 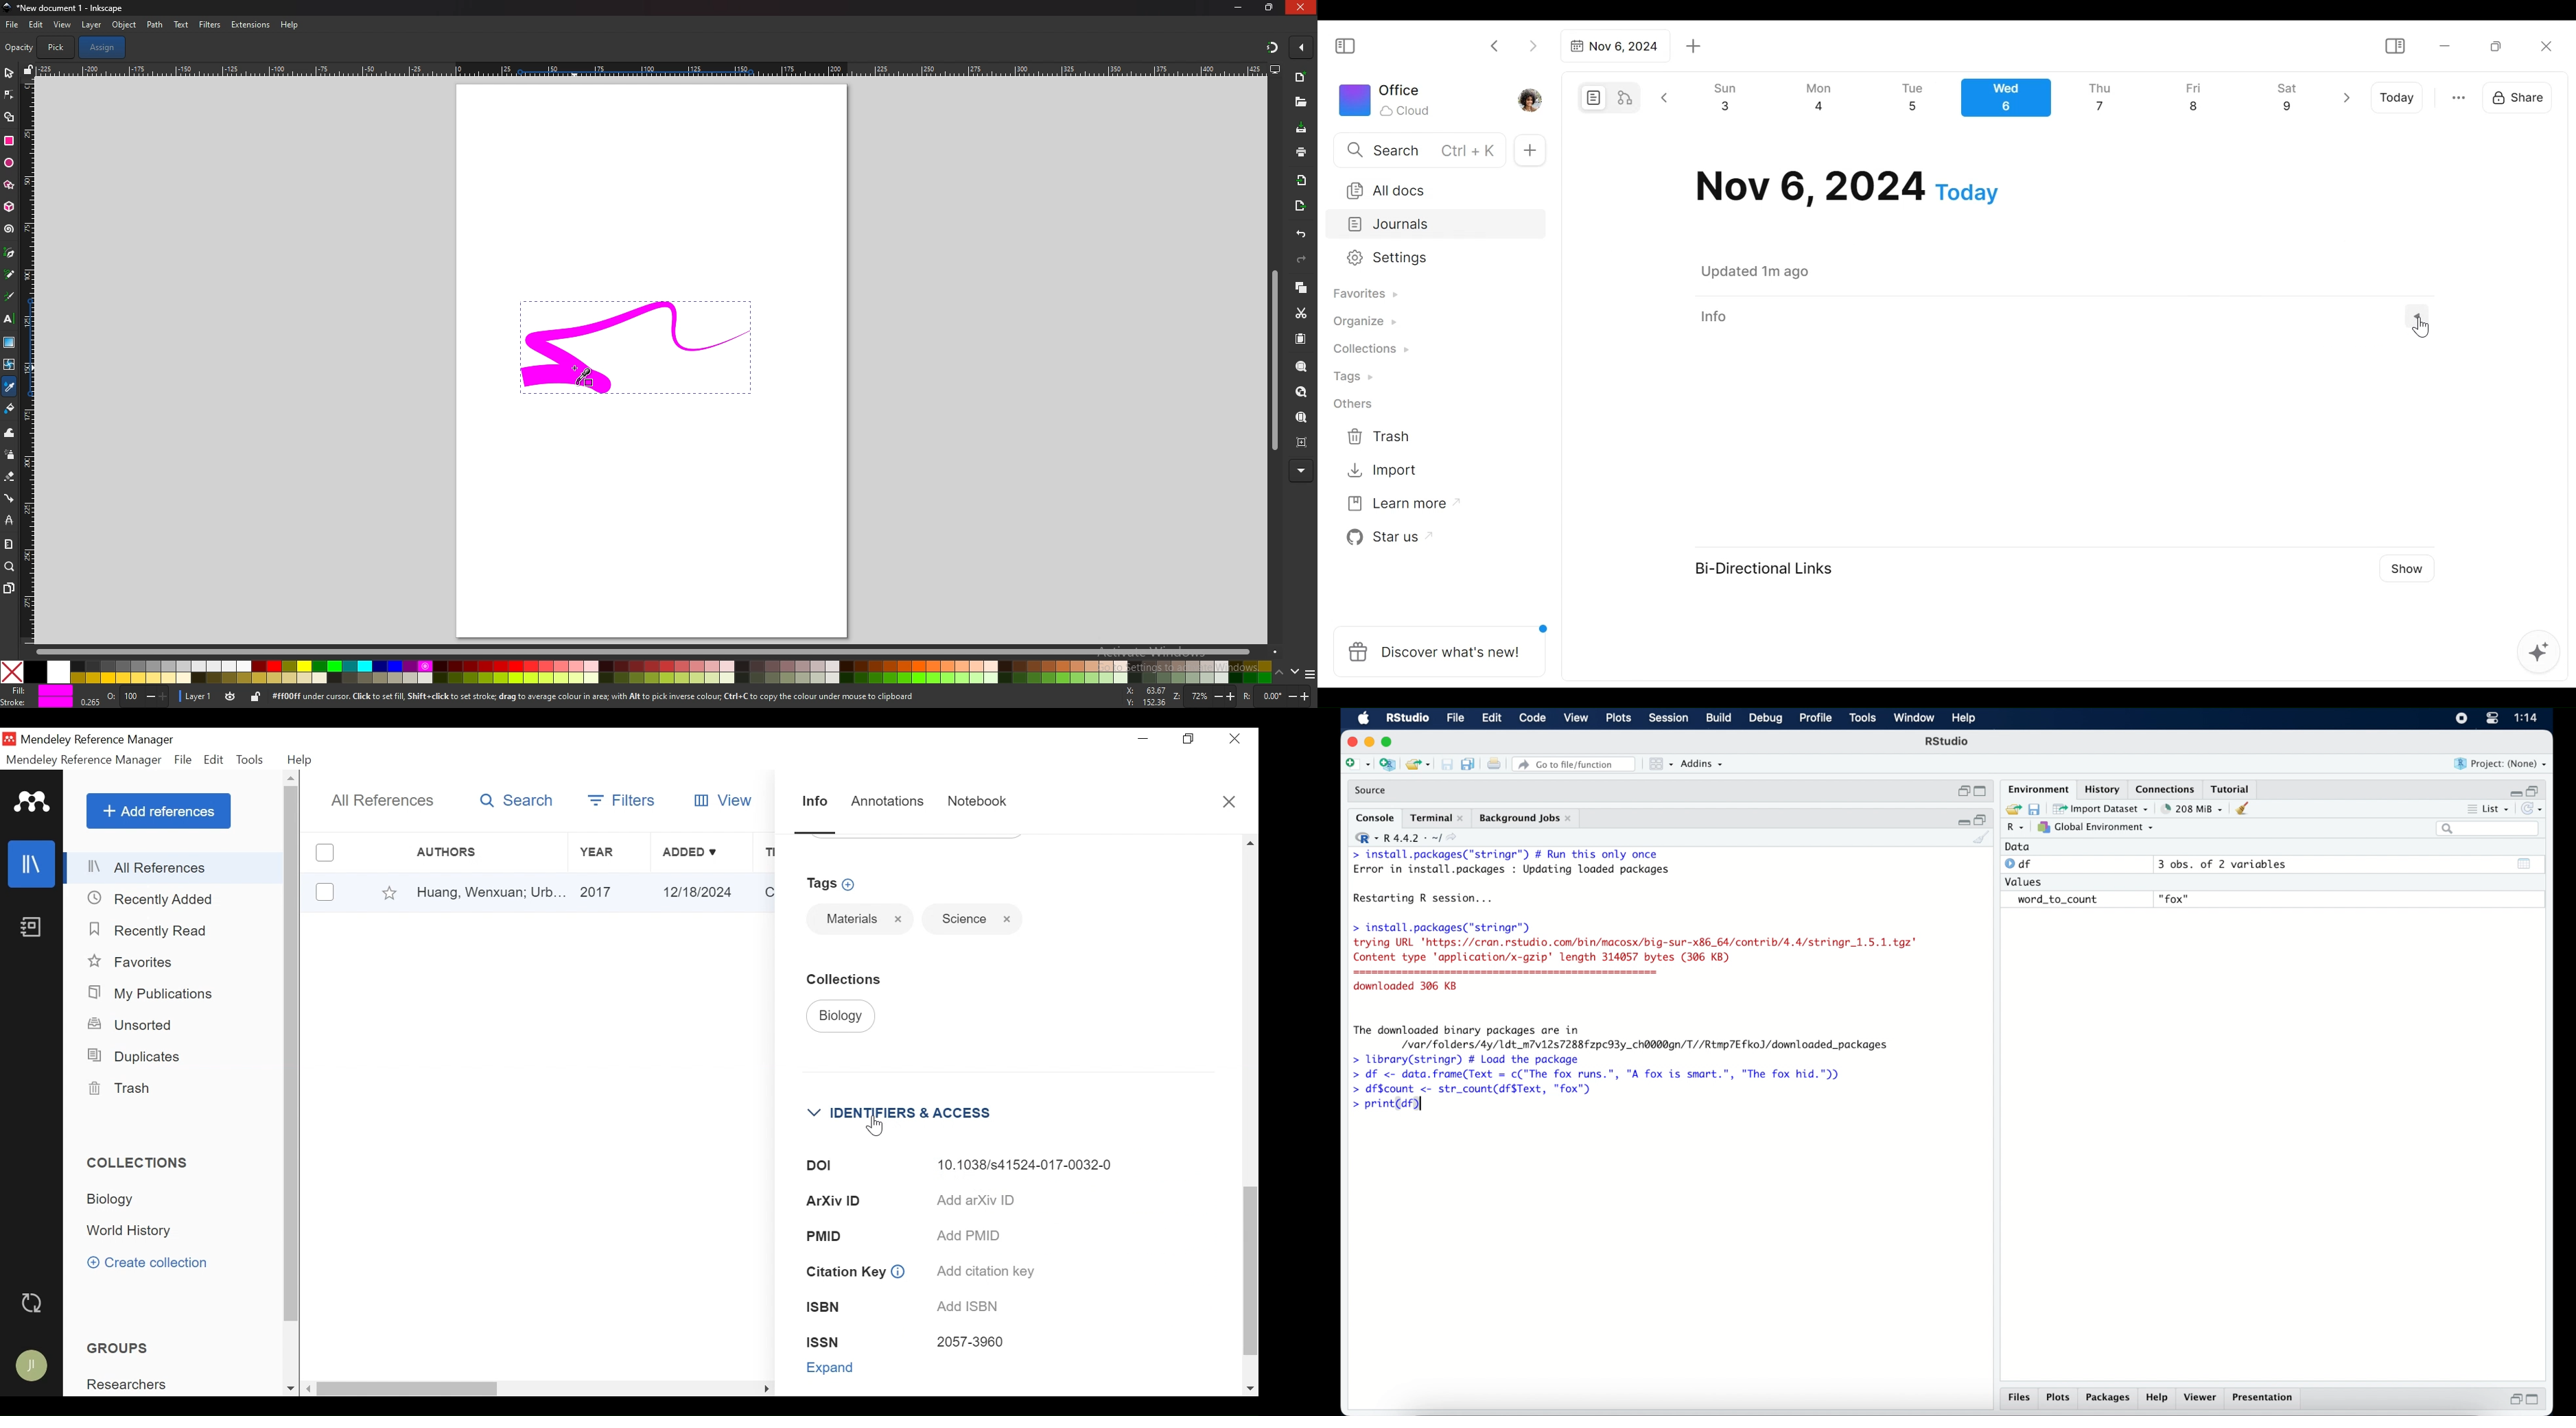 I want to click on restore down, so click(x=1963, y=791).